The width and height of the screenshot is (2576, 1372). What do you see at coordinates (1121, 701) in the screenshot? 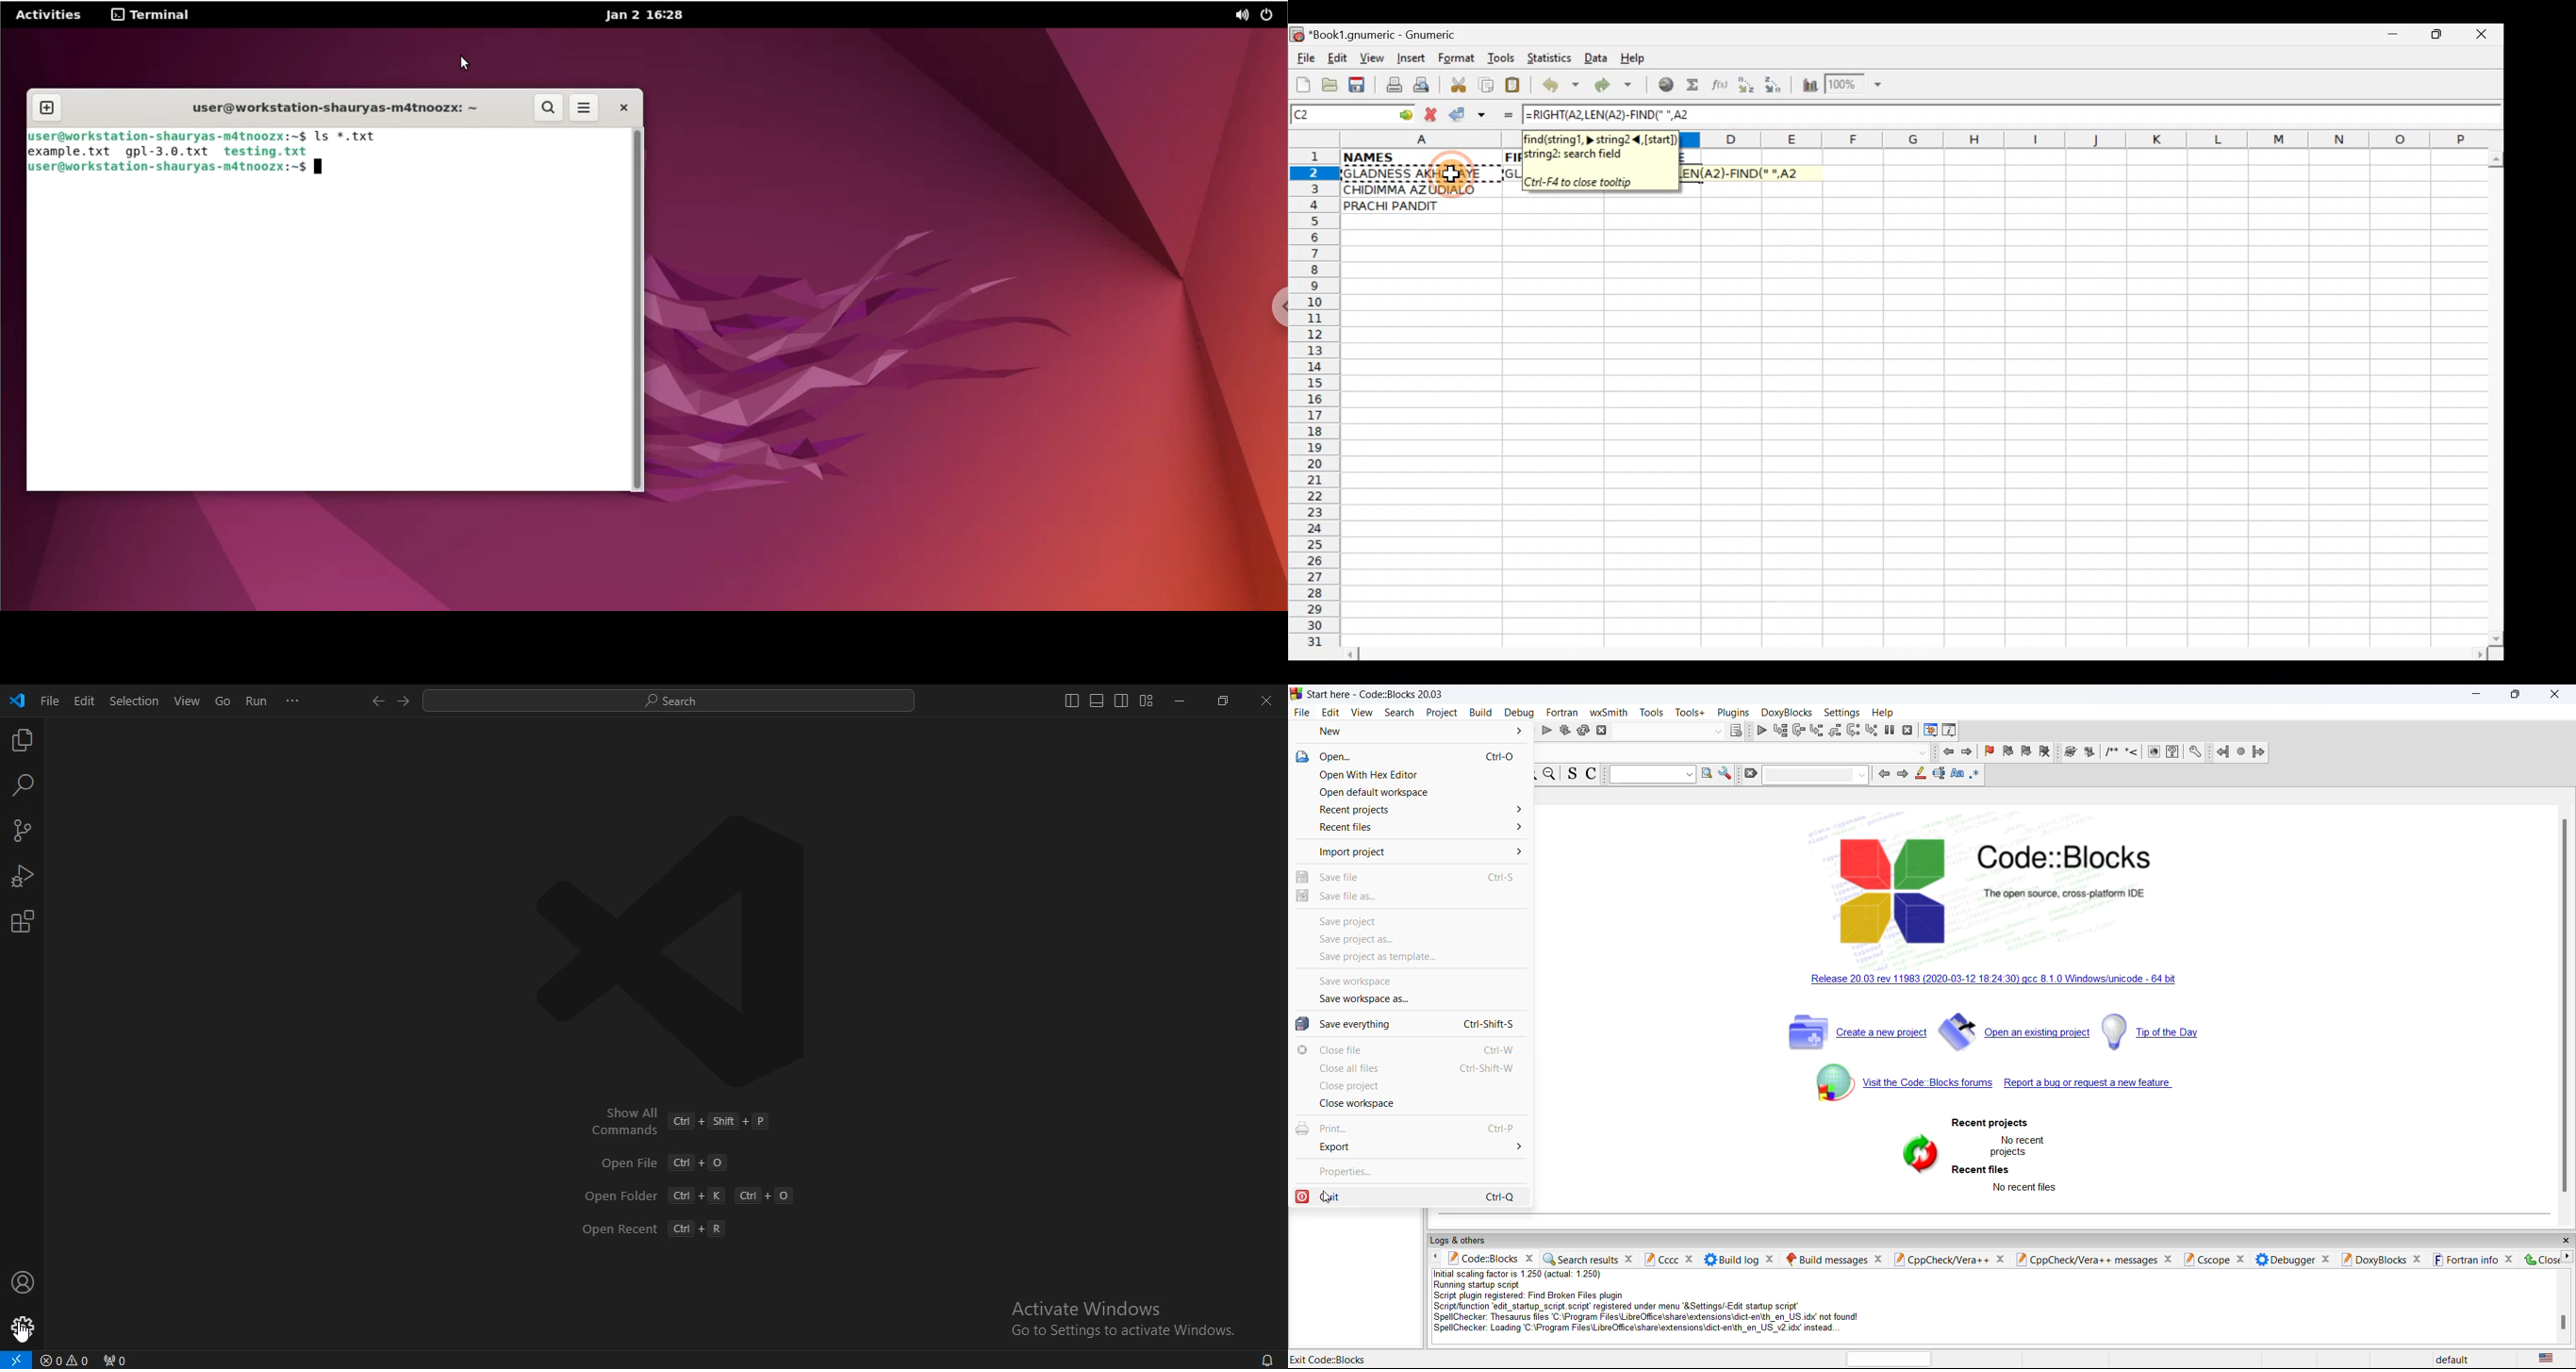
I see `toggle secondary sidebar` at bounding box center [1121, 701].